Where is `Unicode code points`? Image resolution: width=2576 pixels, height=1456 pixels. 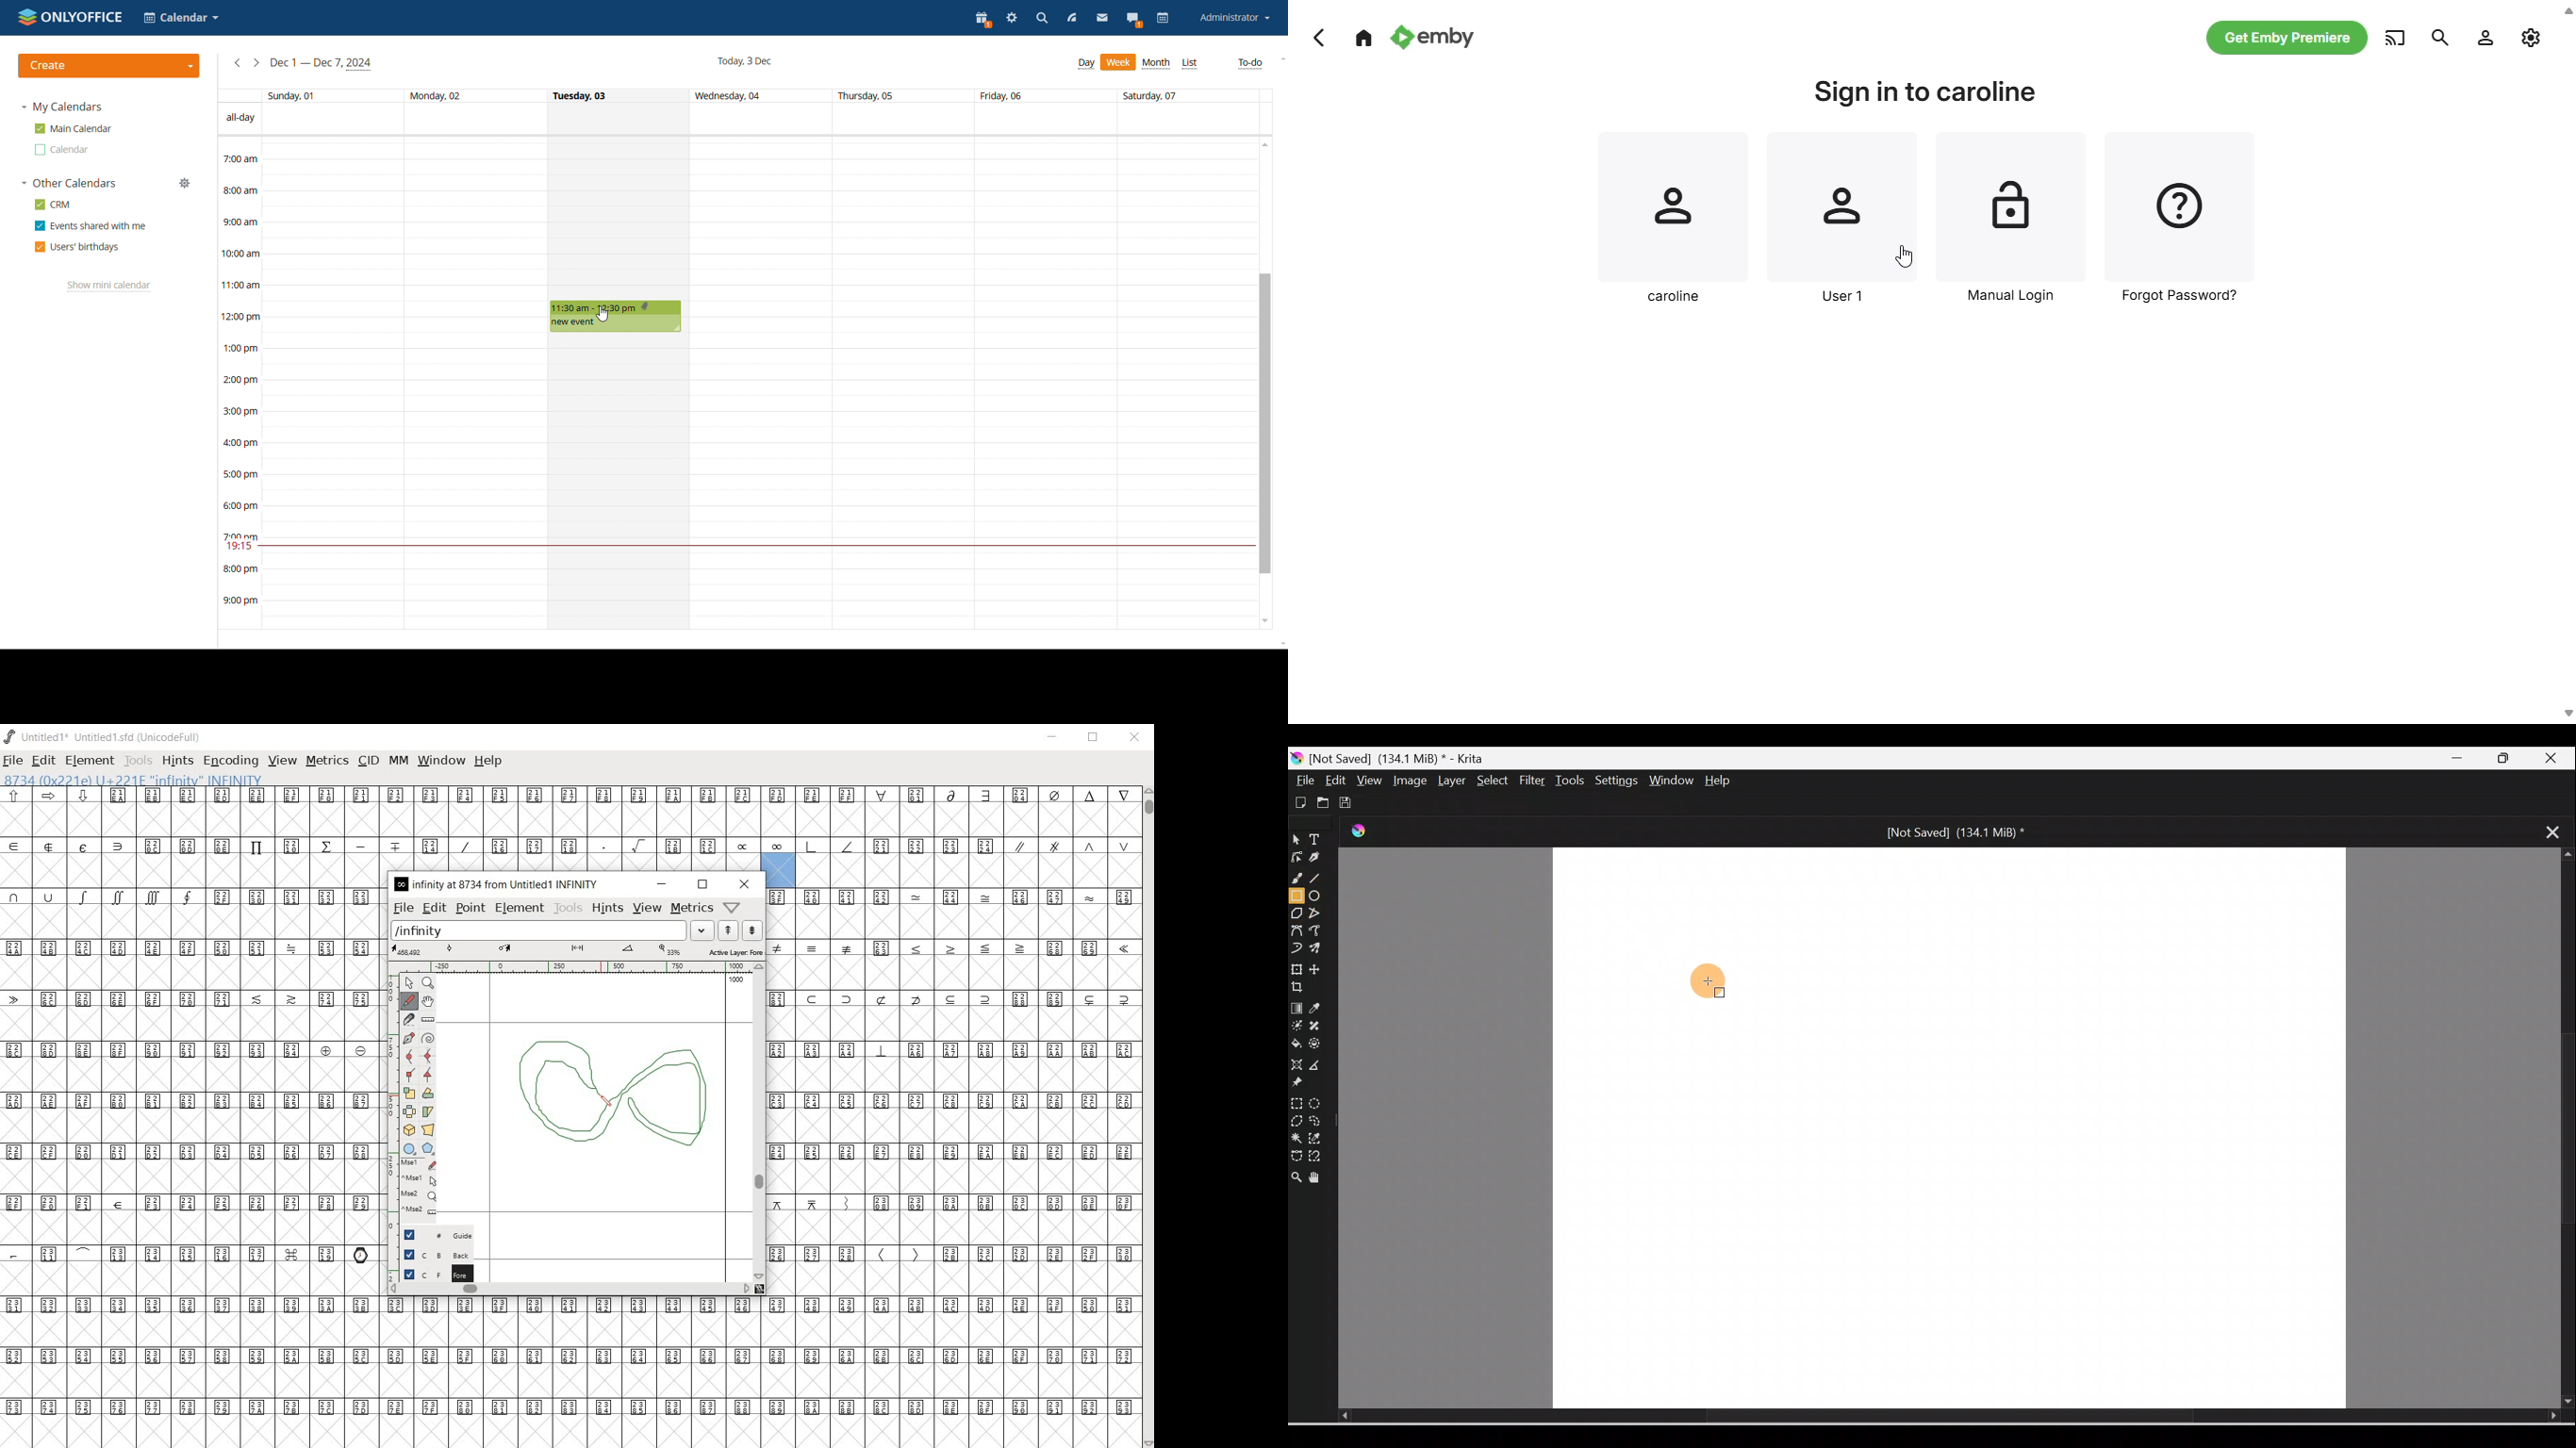 Unicode code points is located at coordinates (193, 1153).